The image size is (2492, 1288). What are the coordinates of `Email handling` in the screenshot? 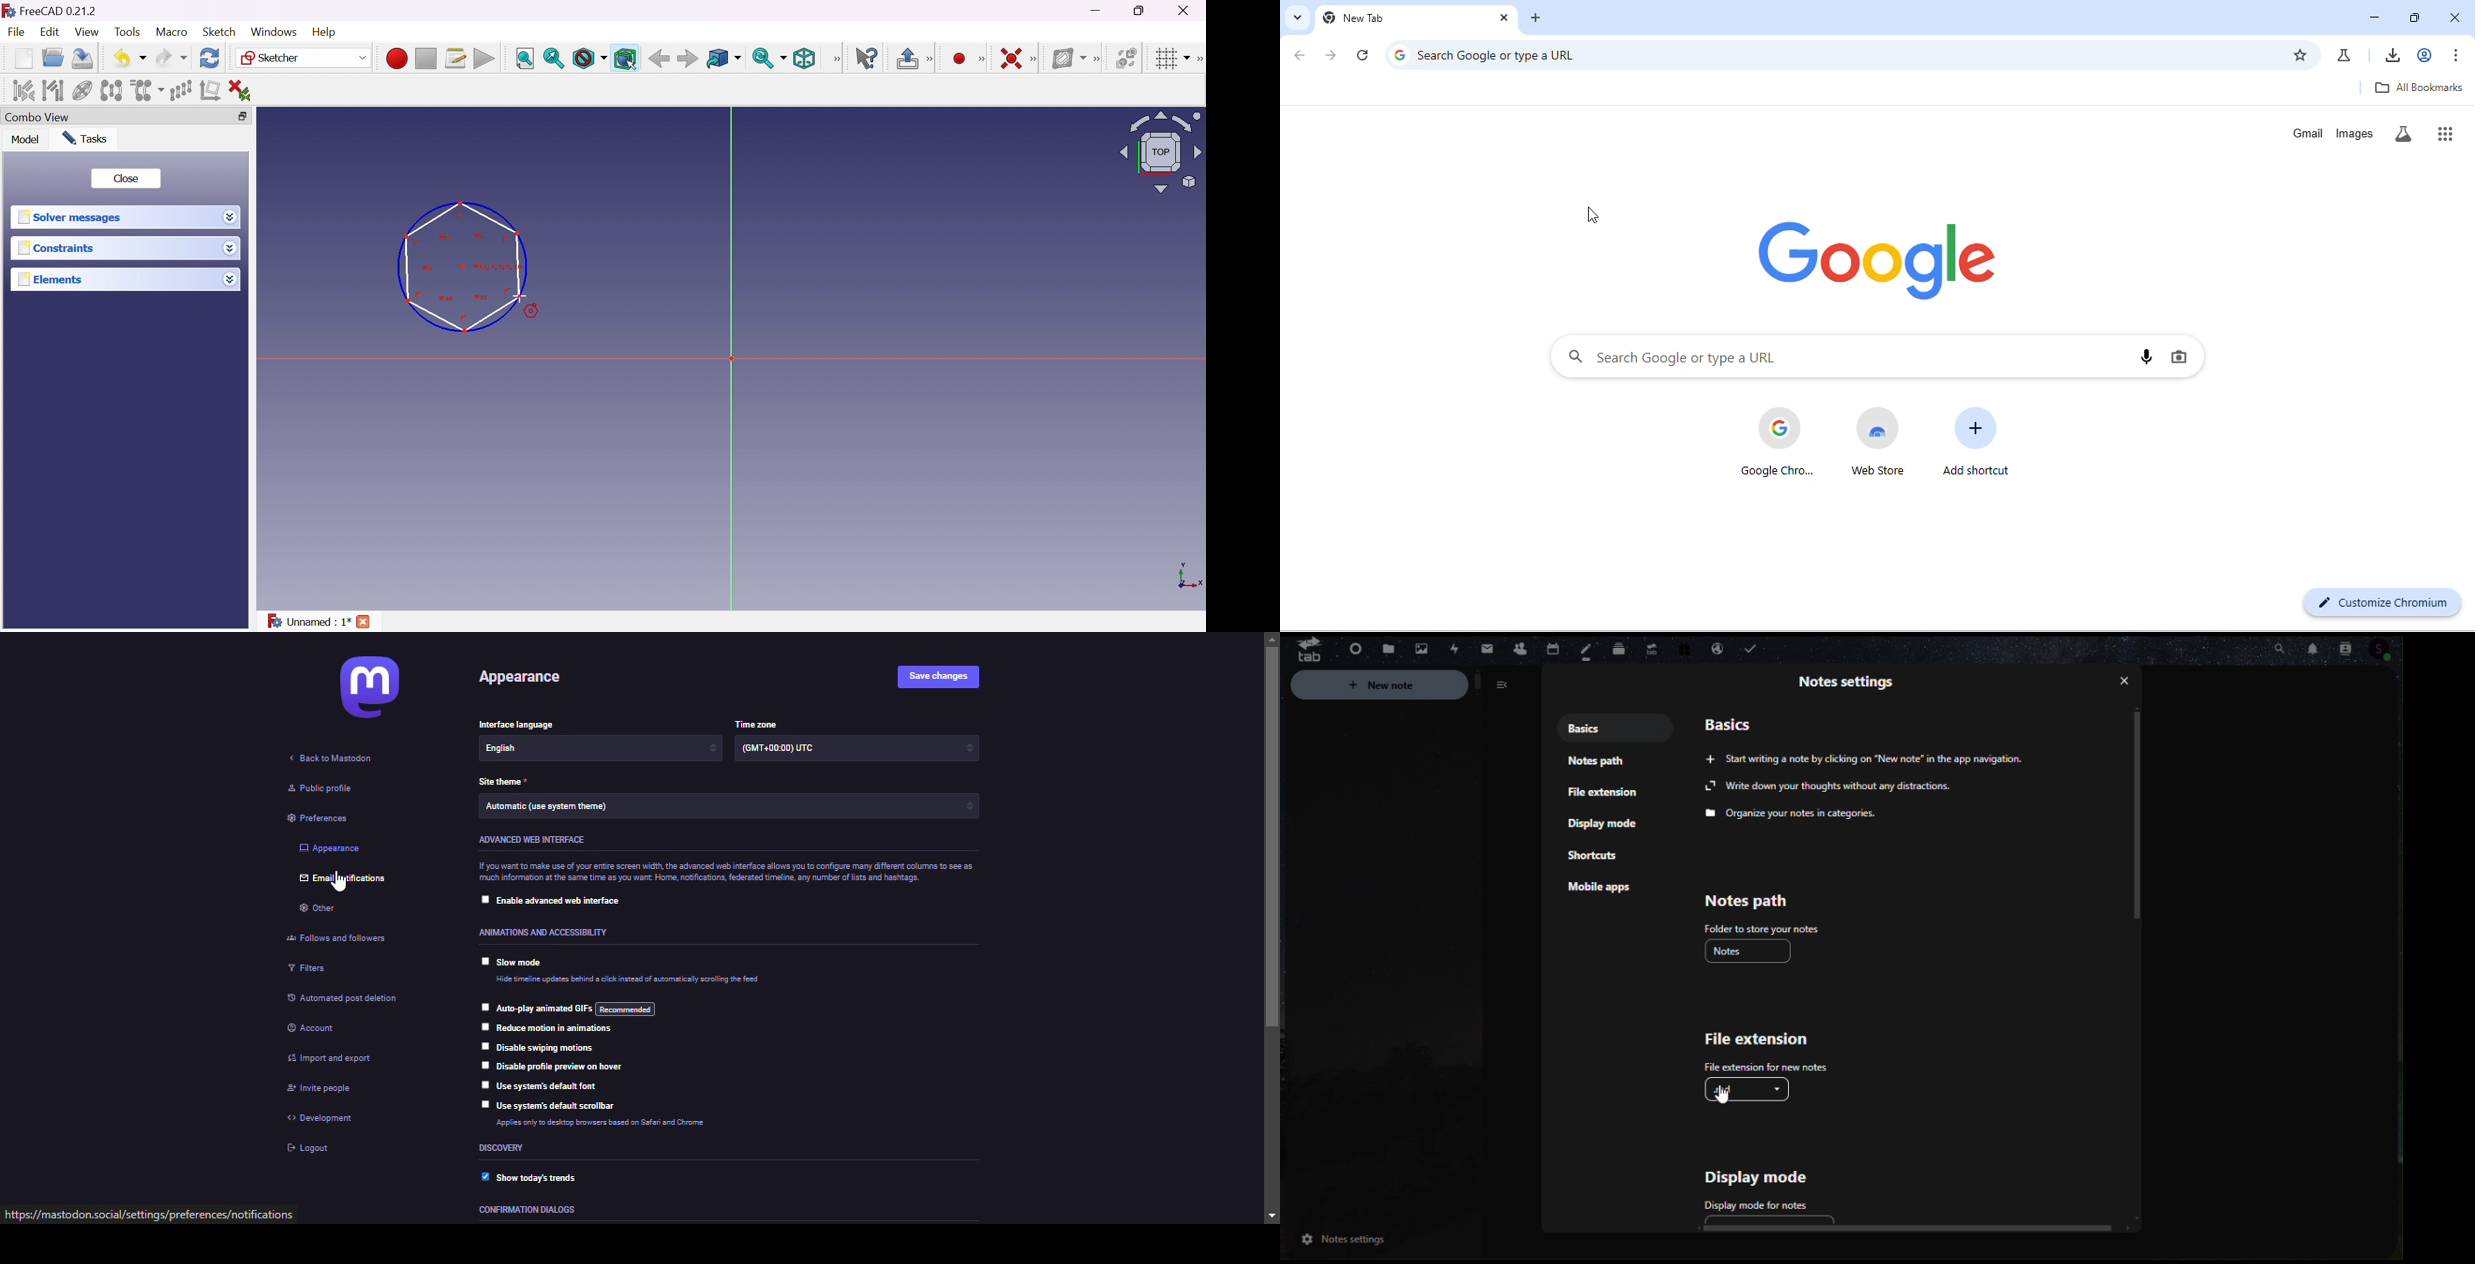 It's located at (1717, 650).